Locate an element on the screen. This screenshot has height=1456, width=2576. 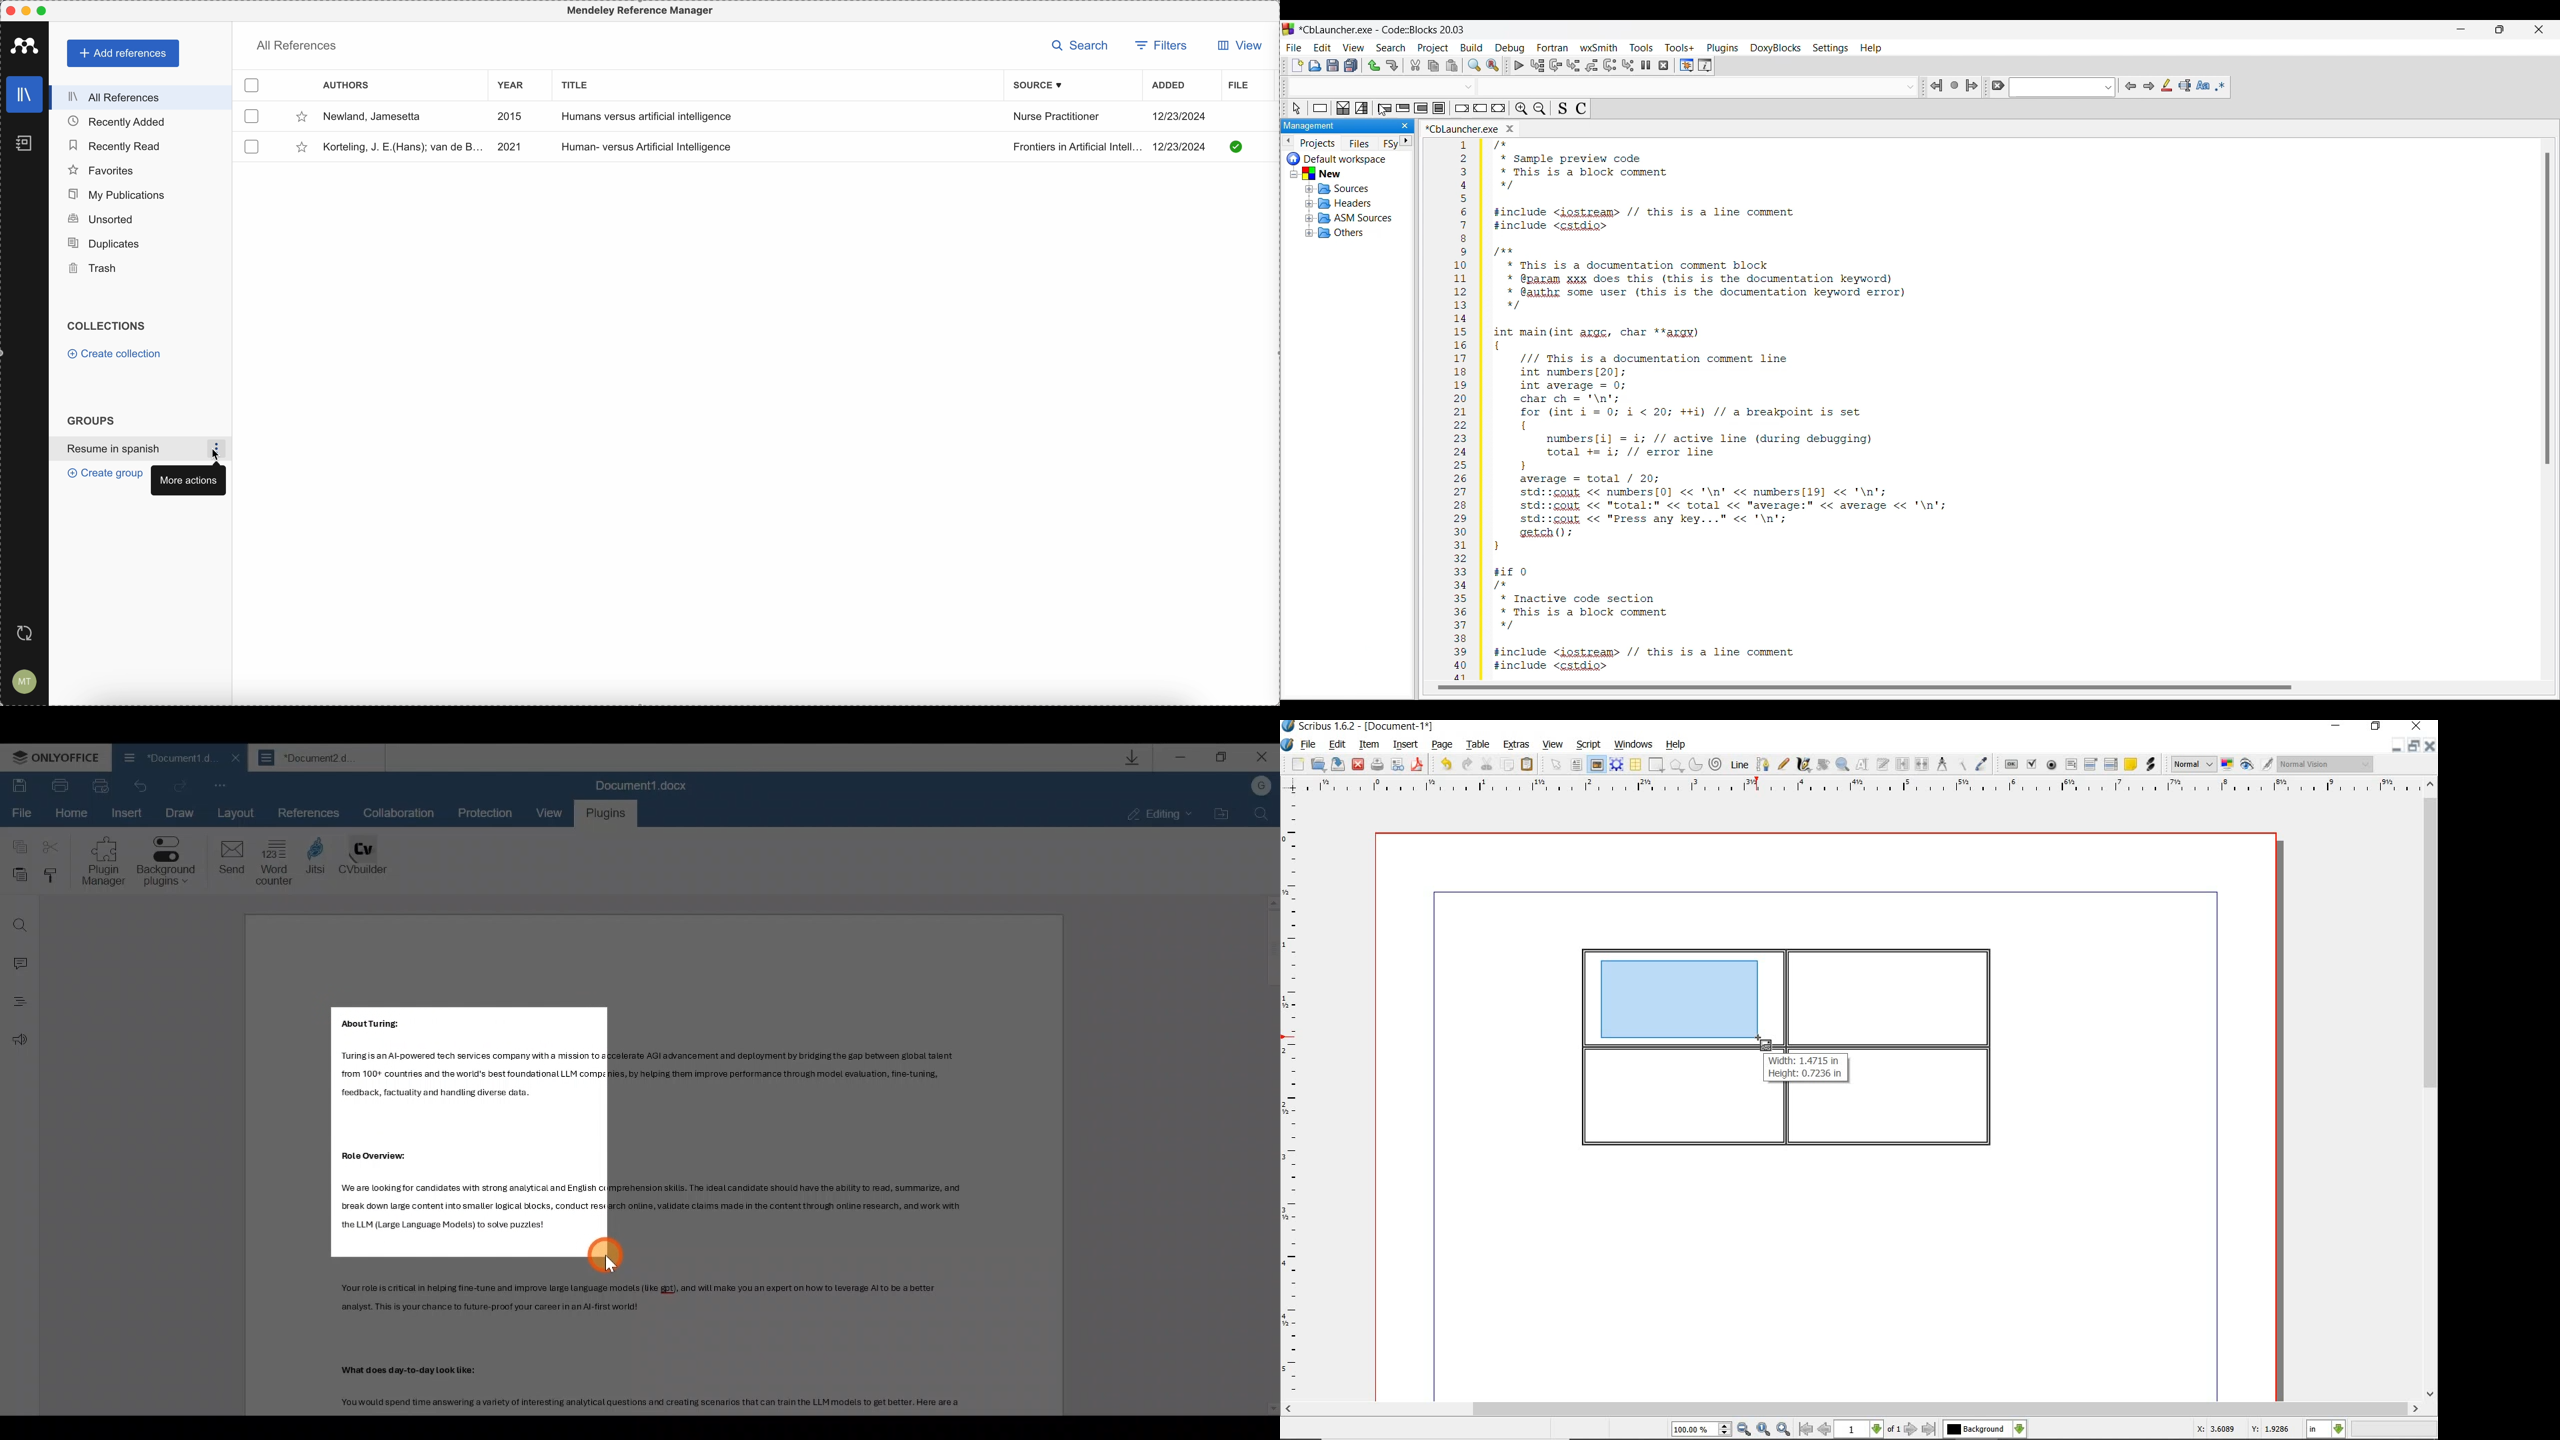
Step into instruction is located at coordinates (1628, 65).